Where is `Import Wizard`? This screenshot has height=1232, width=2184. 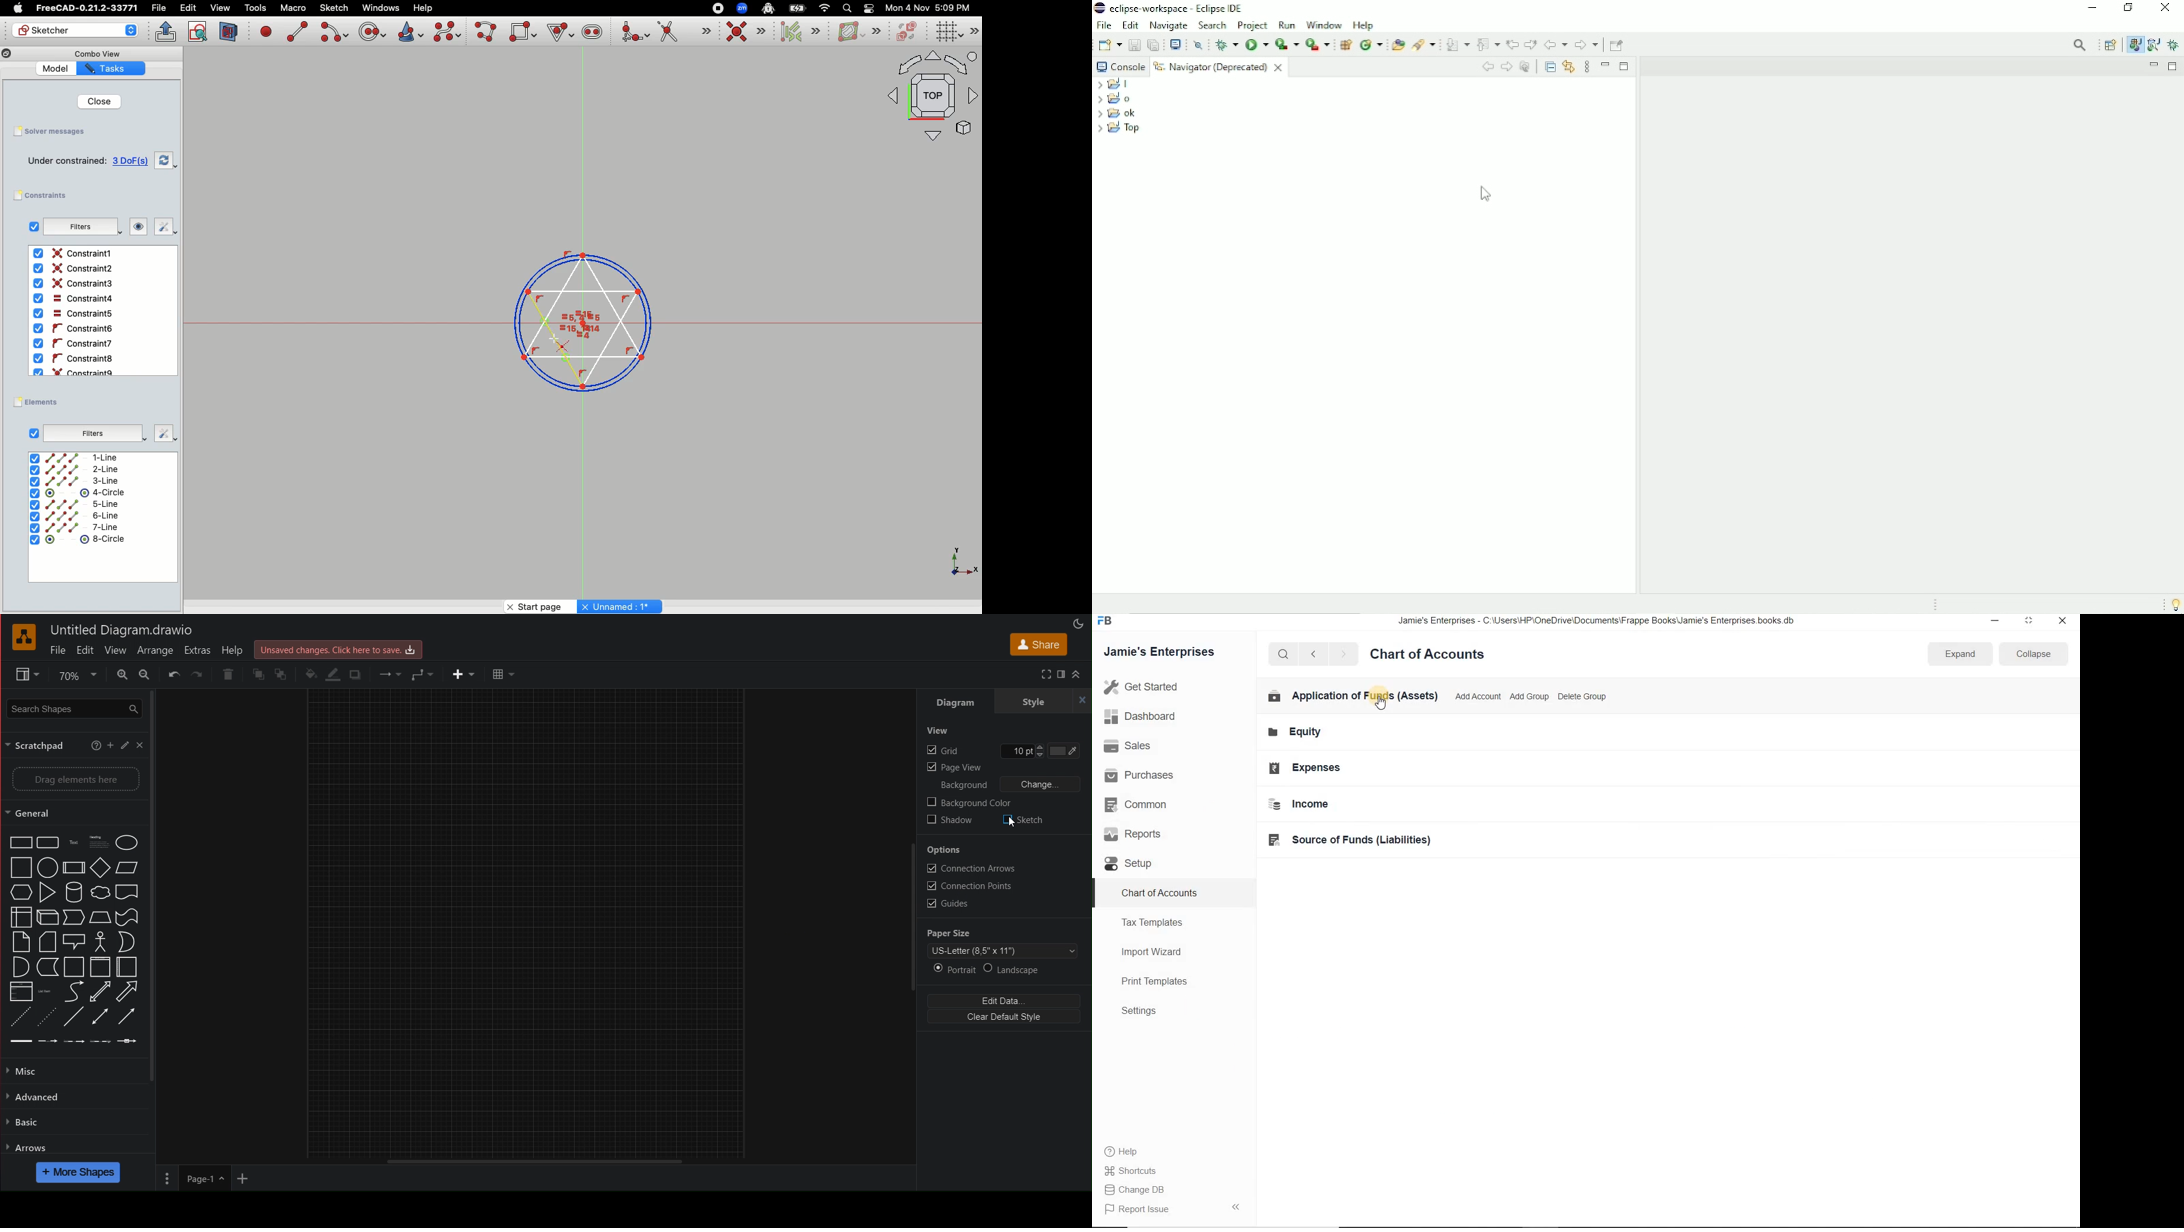 Import Wizard is located at coordinates (1157, 951).